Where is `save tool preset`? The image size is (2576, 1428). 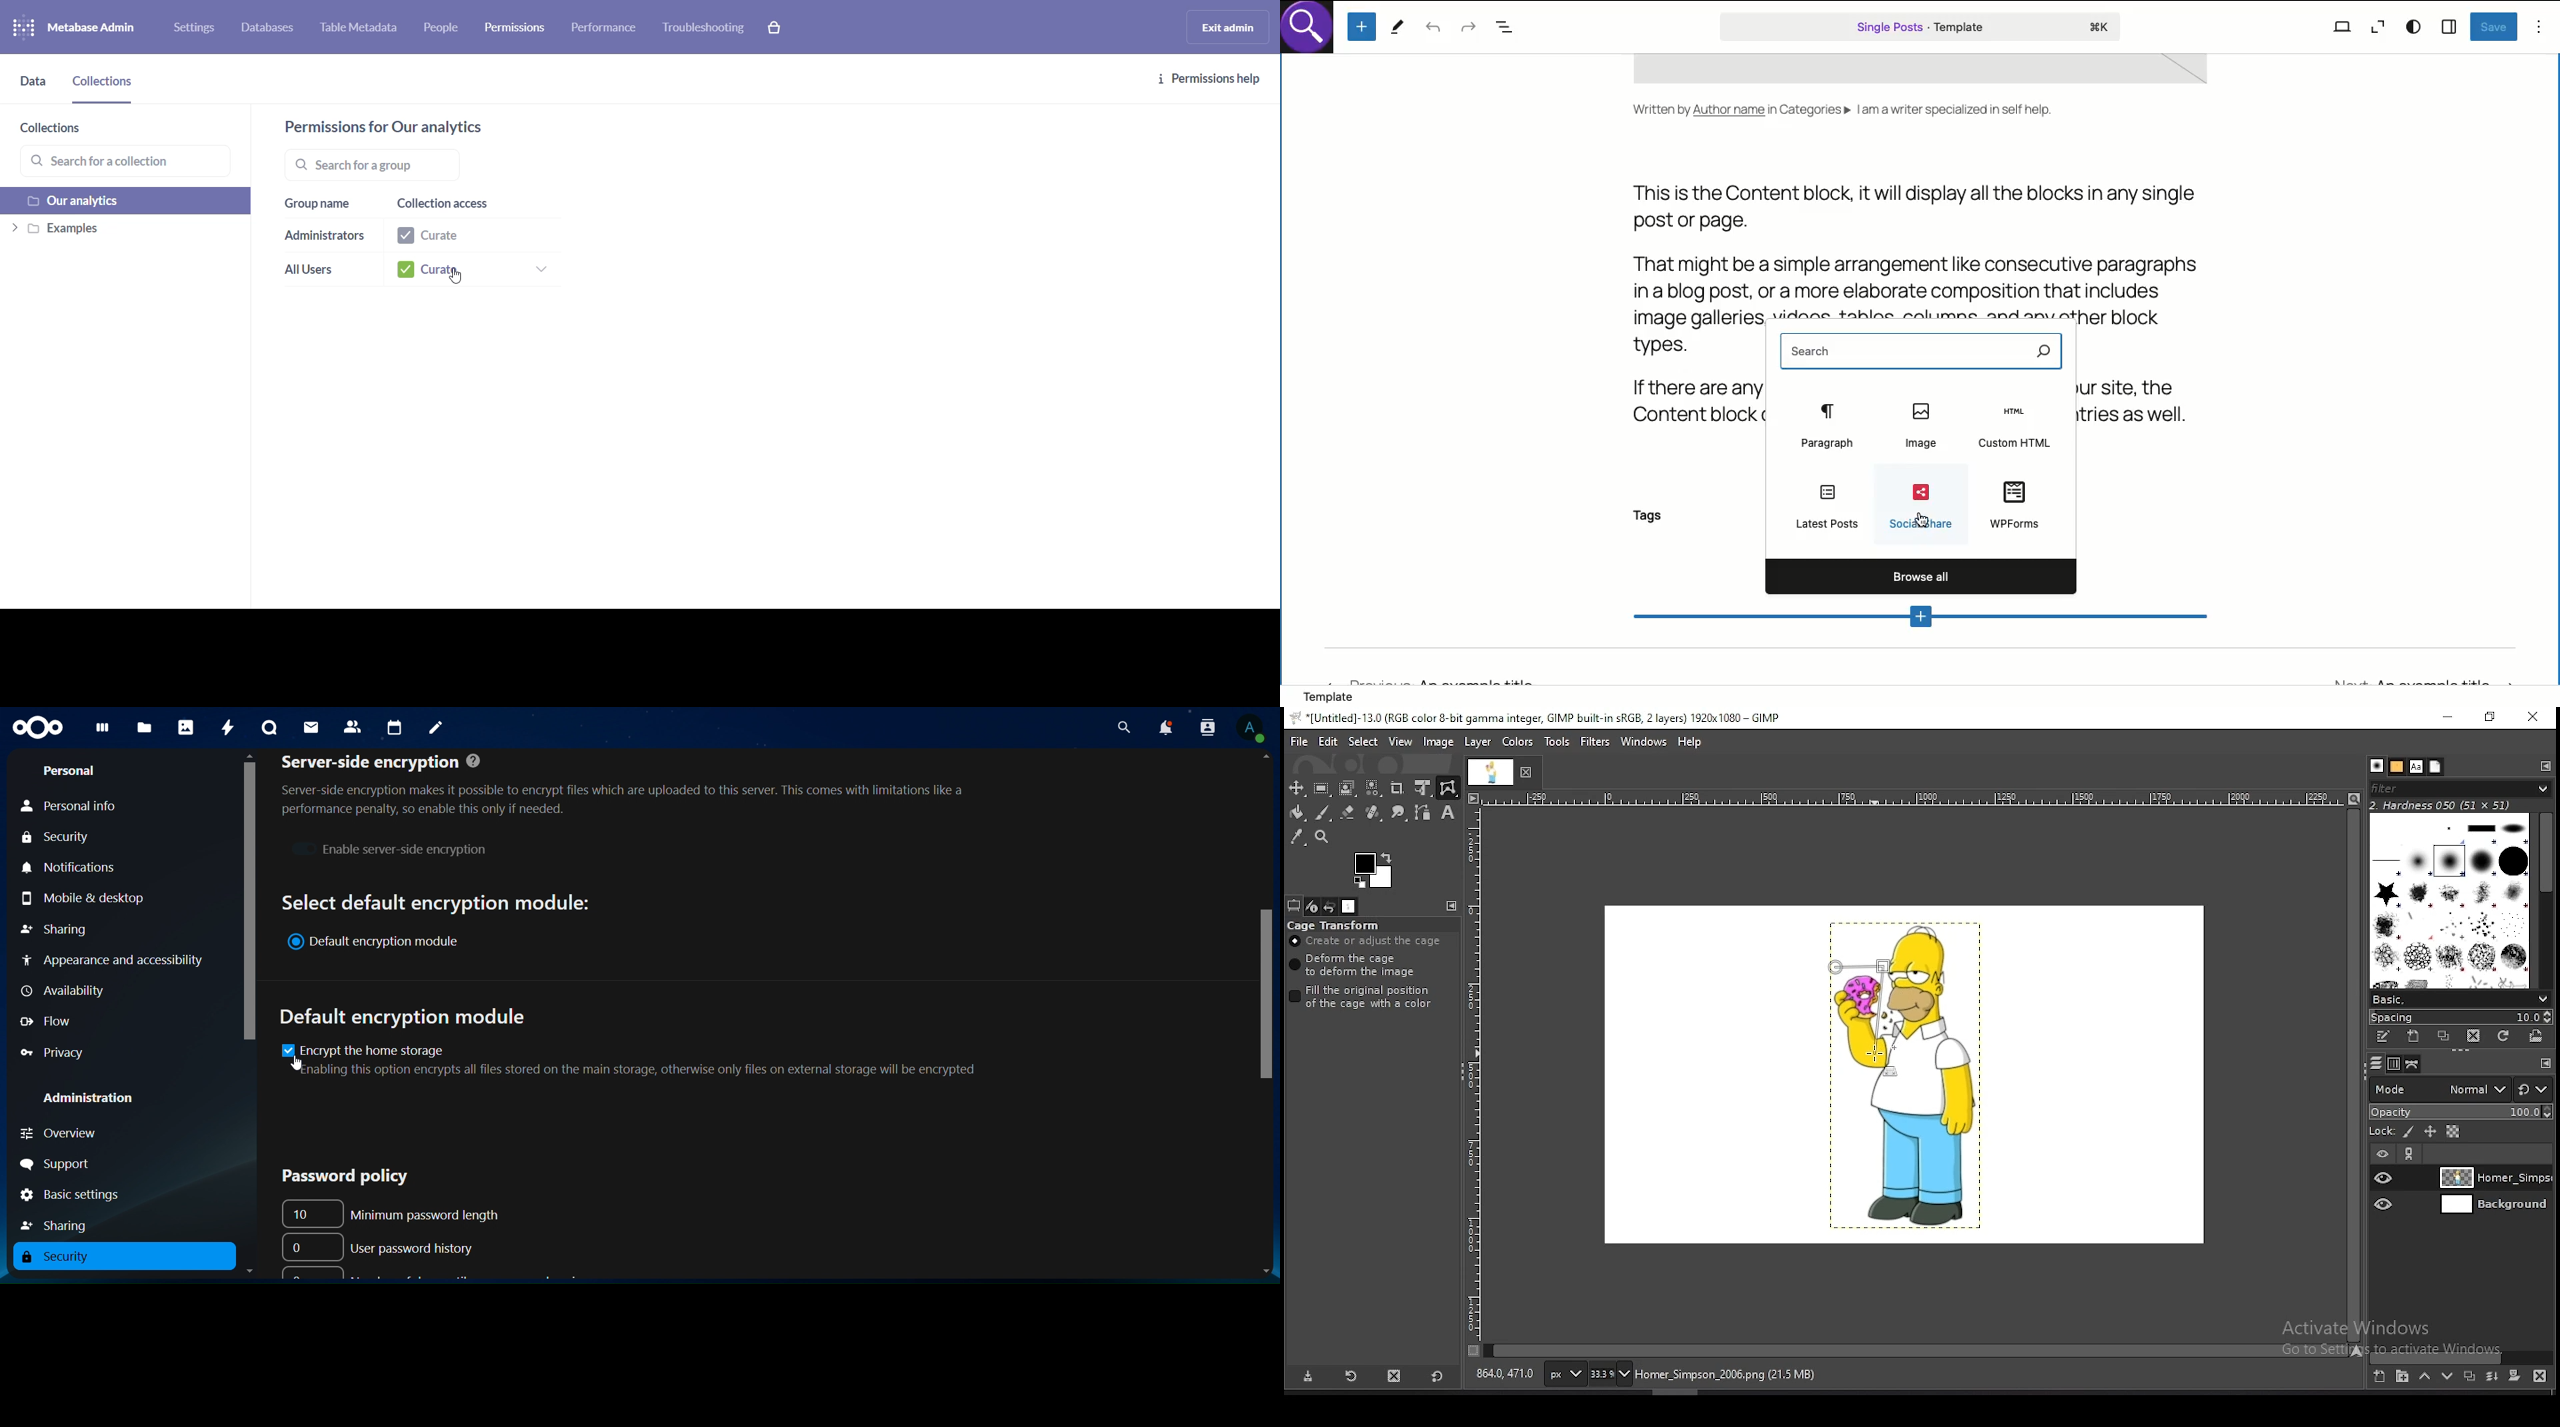 save tool preset is located at coordinates (1308, 1377).